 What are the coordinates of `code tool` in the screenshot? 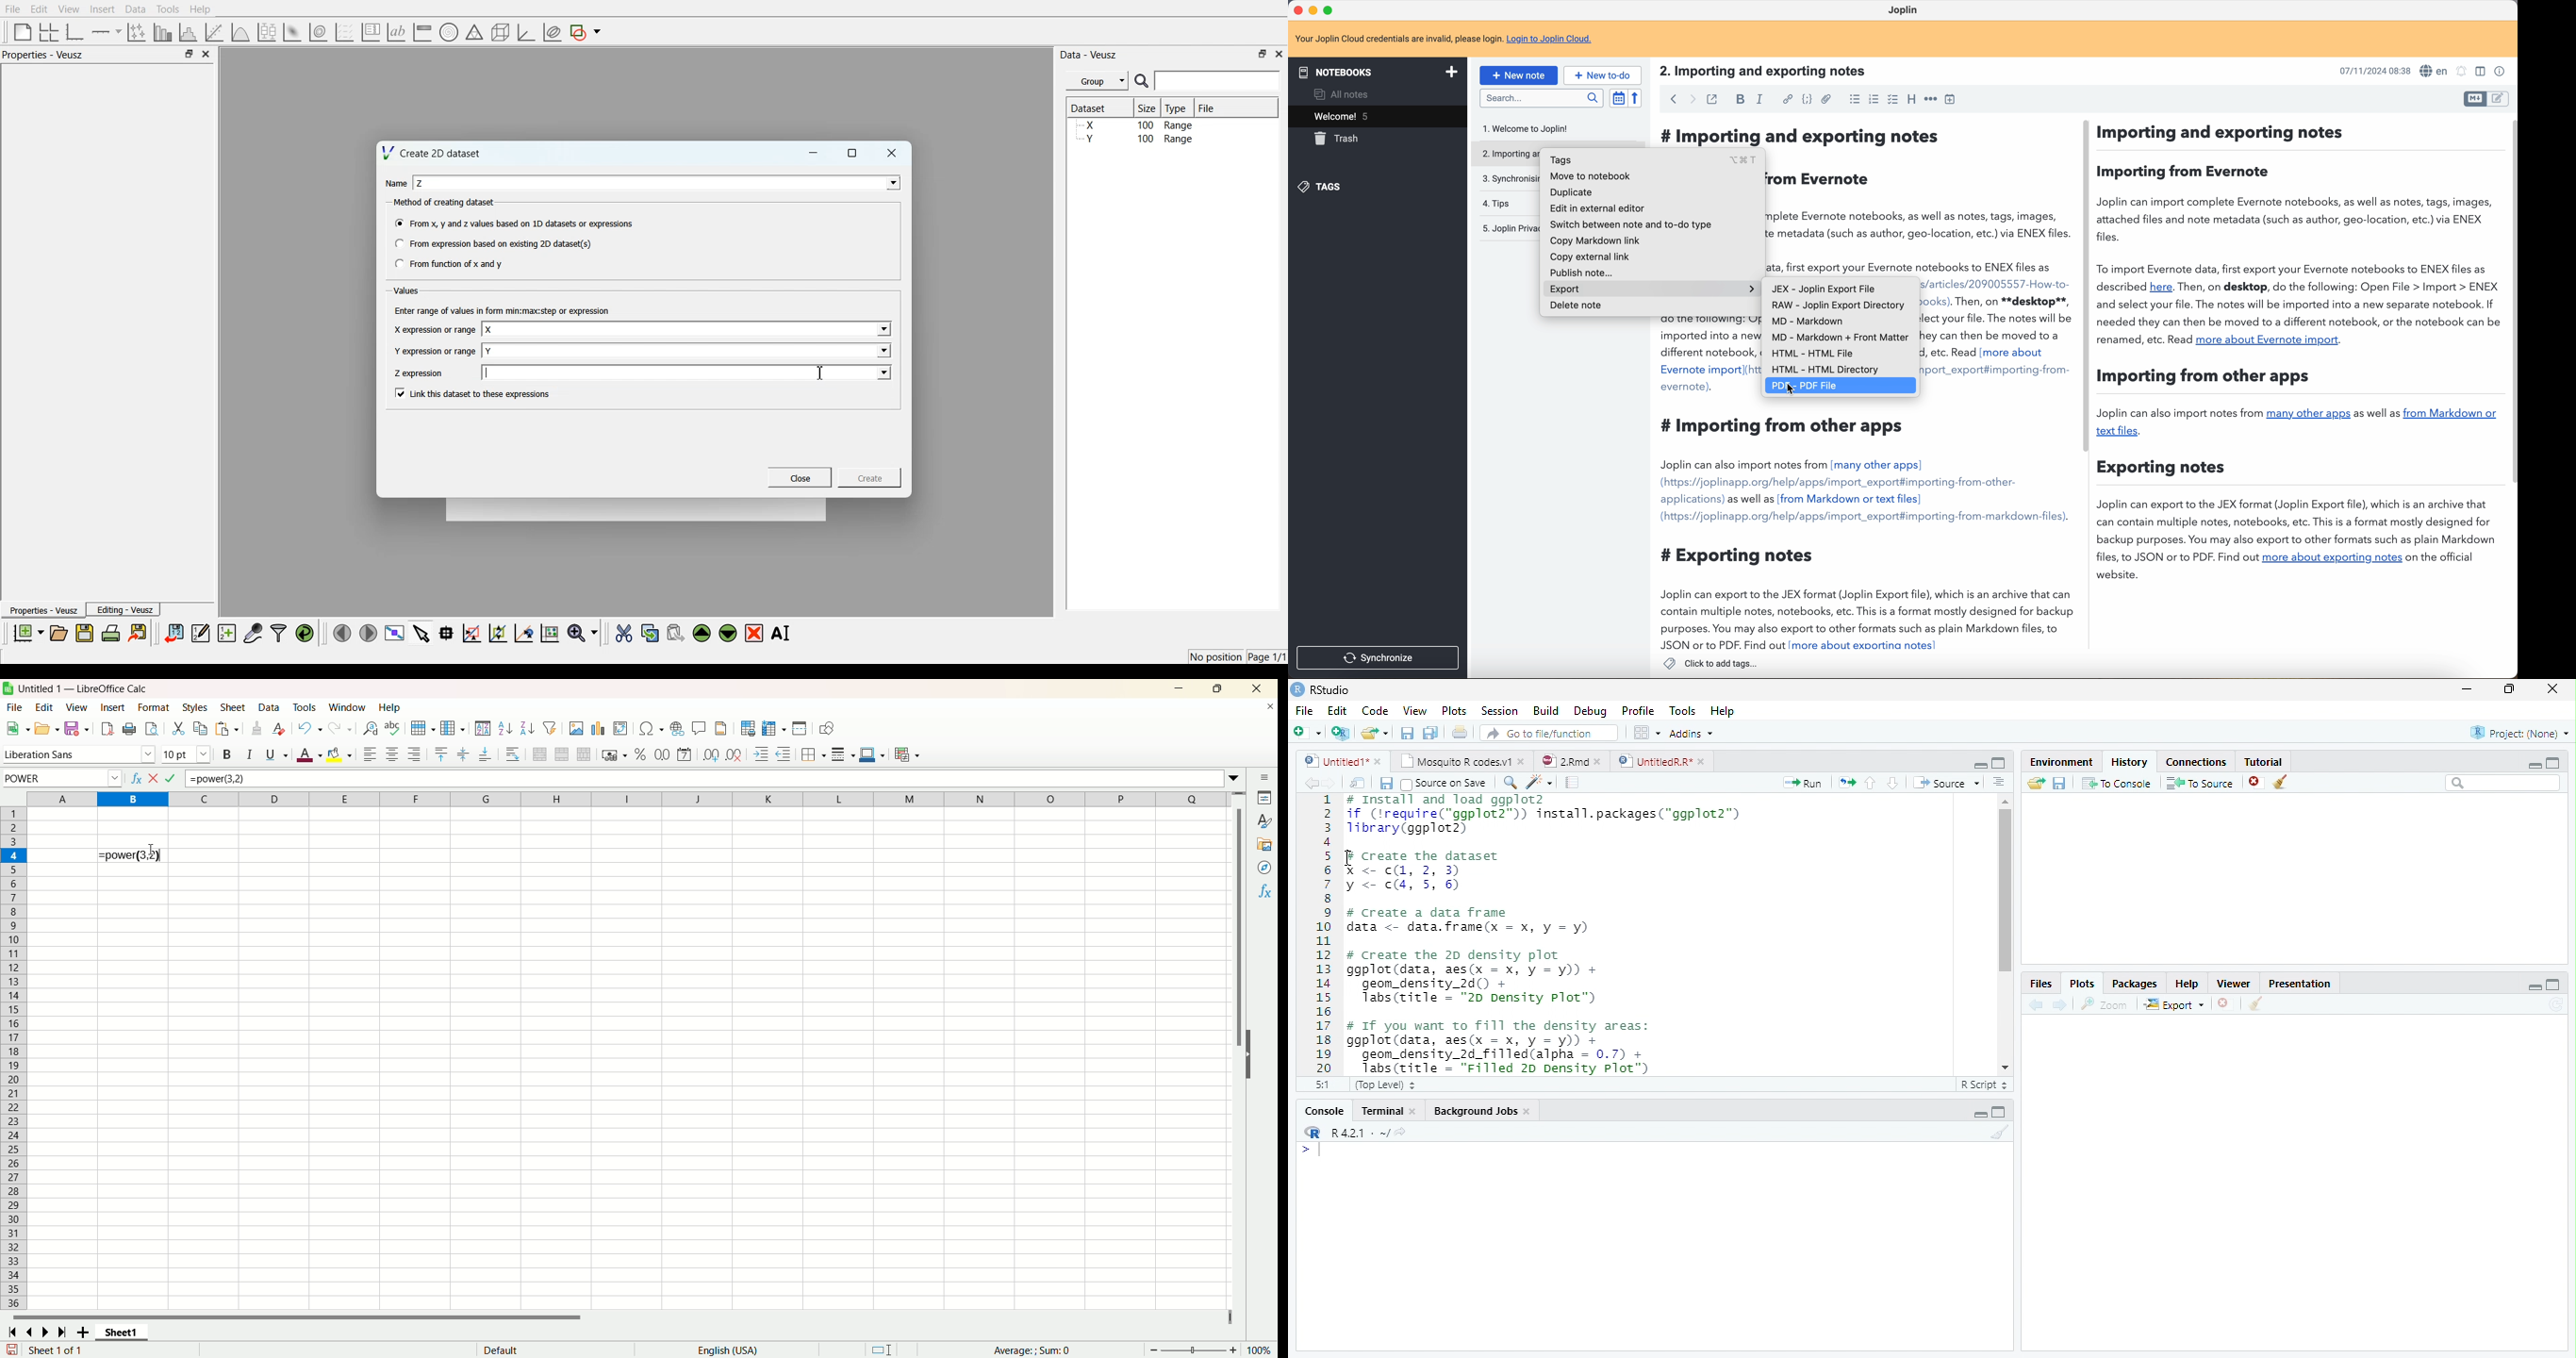 It's located at (1540, 783).